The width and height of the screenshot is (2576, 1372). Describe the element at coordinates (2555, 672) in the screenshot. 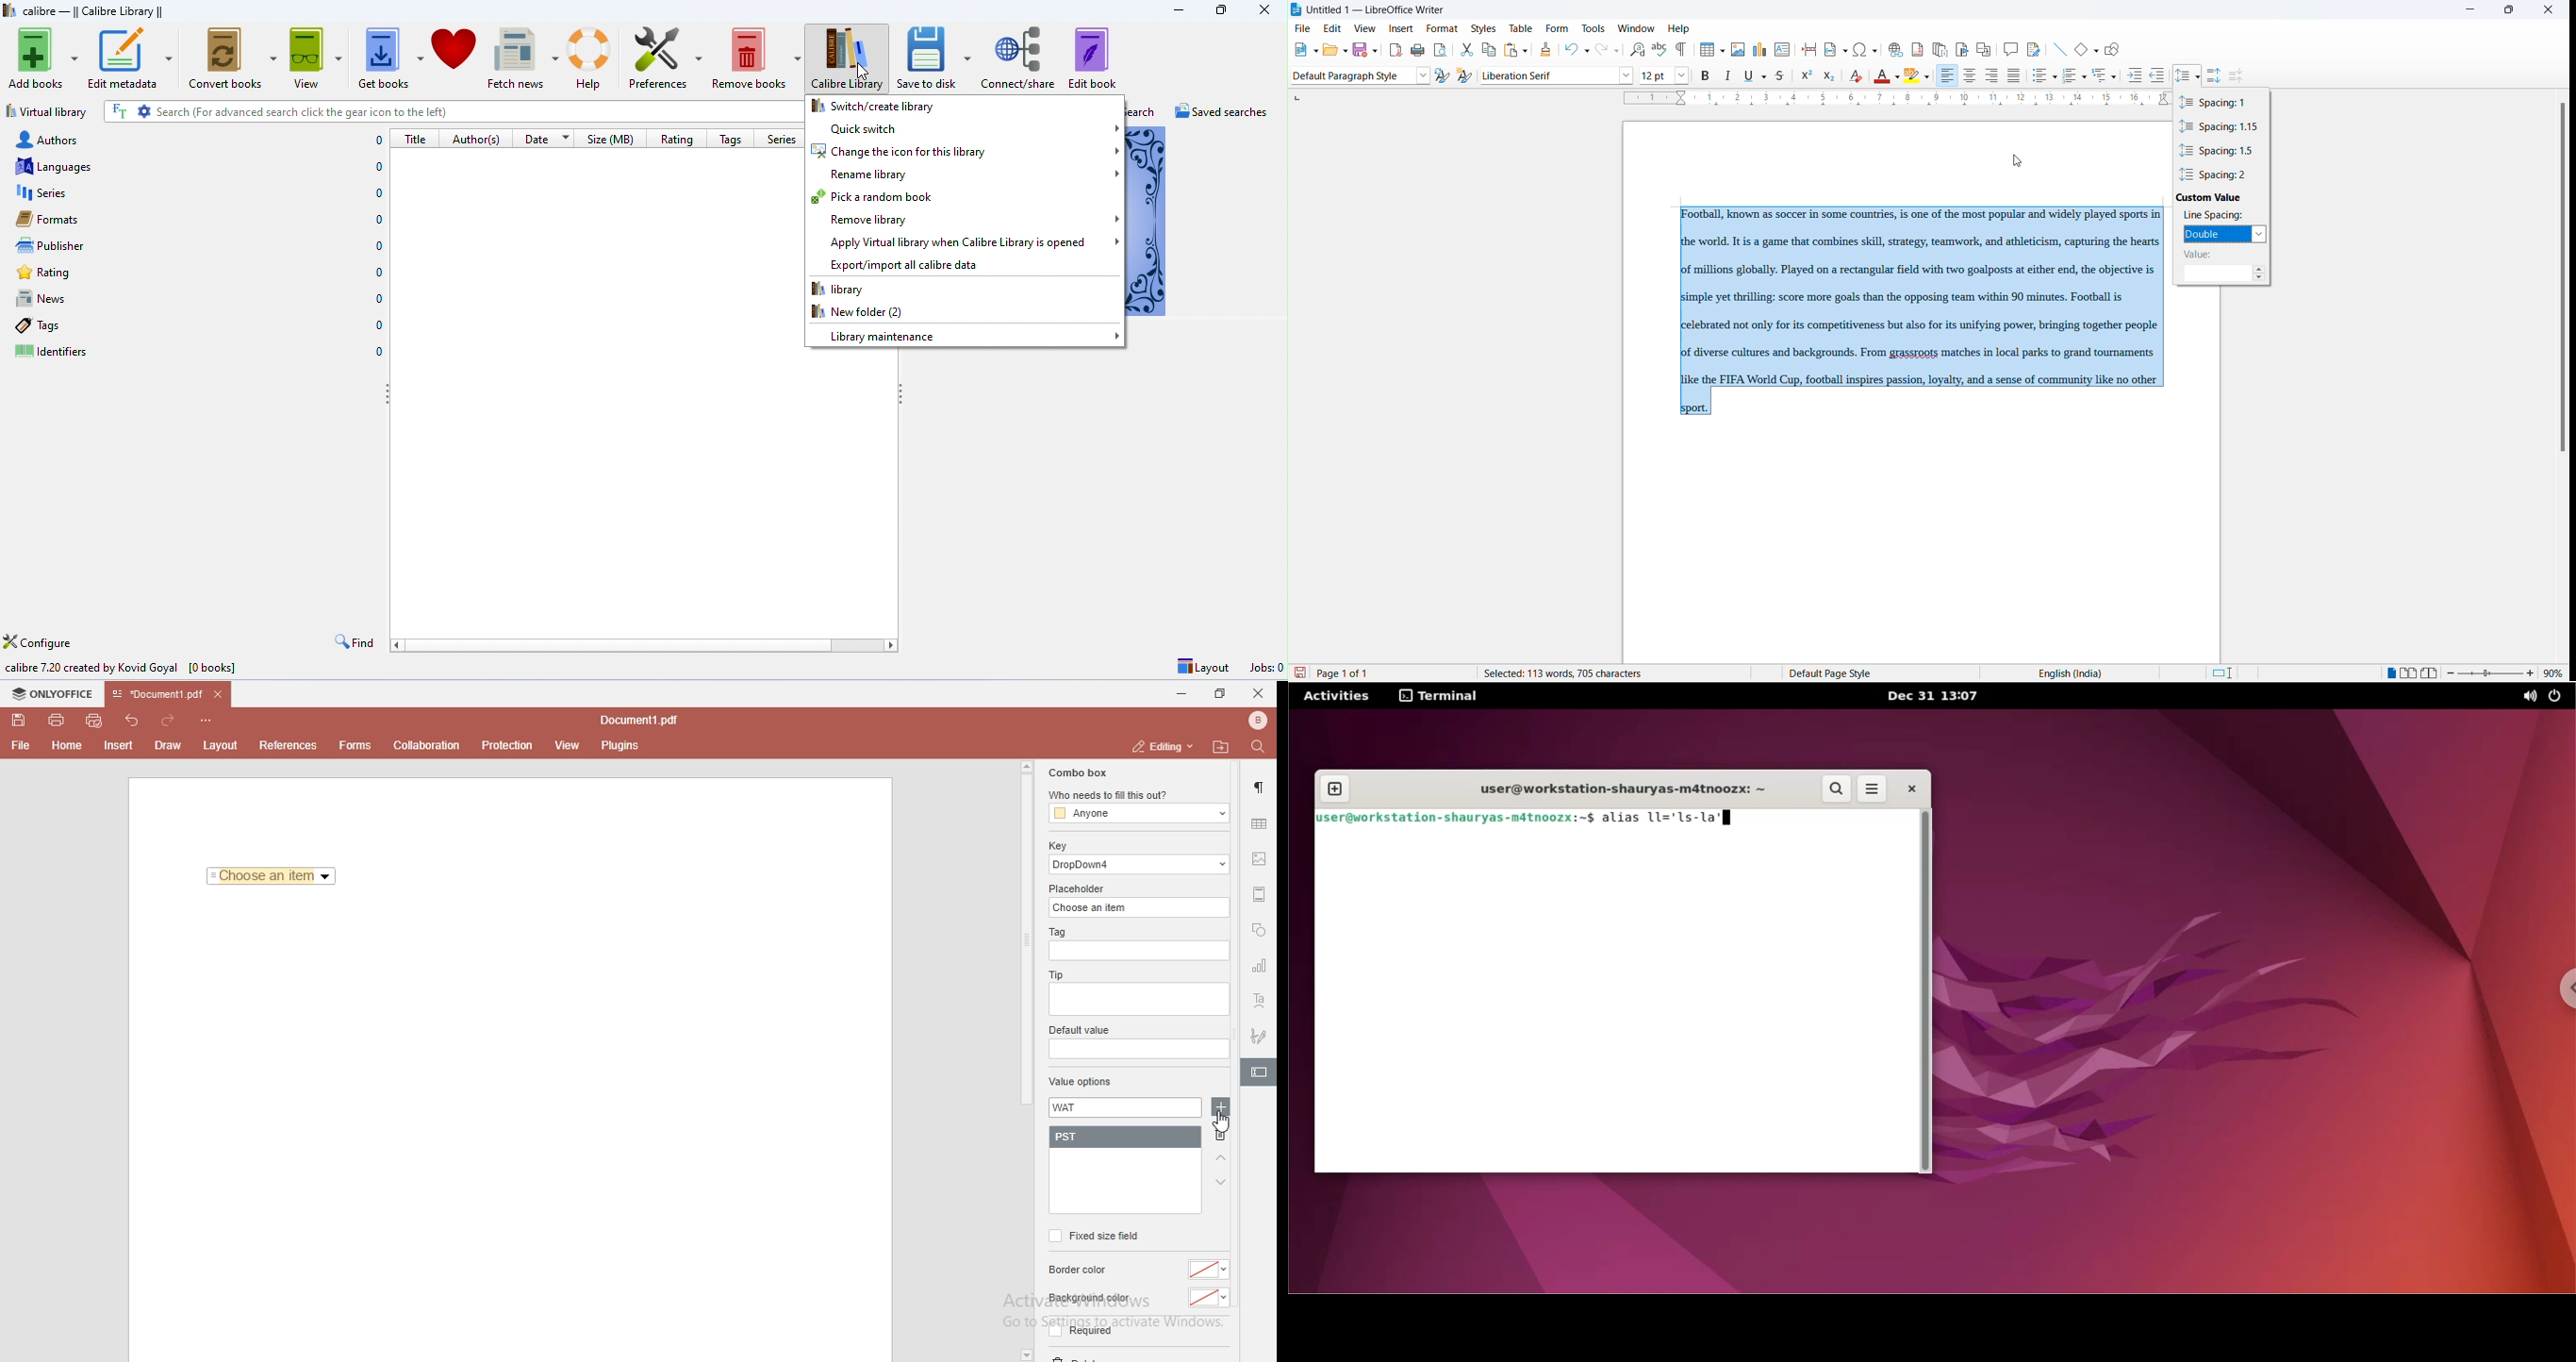

I see `zoom percentage` at that location.